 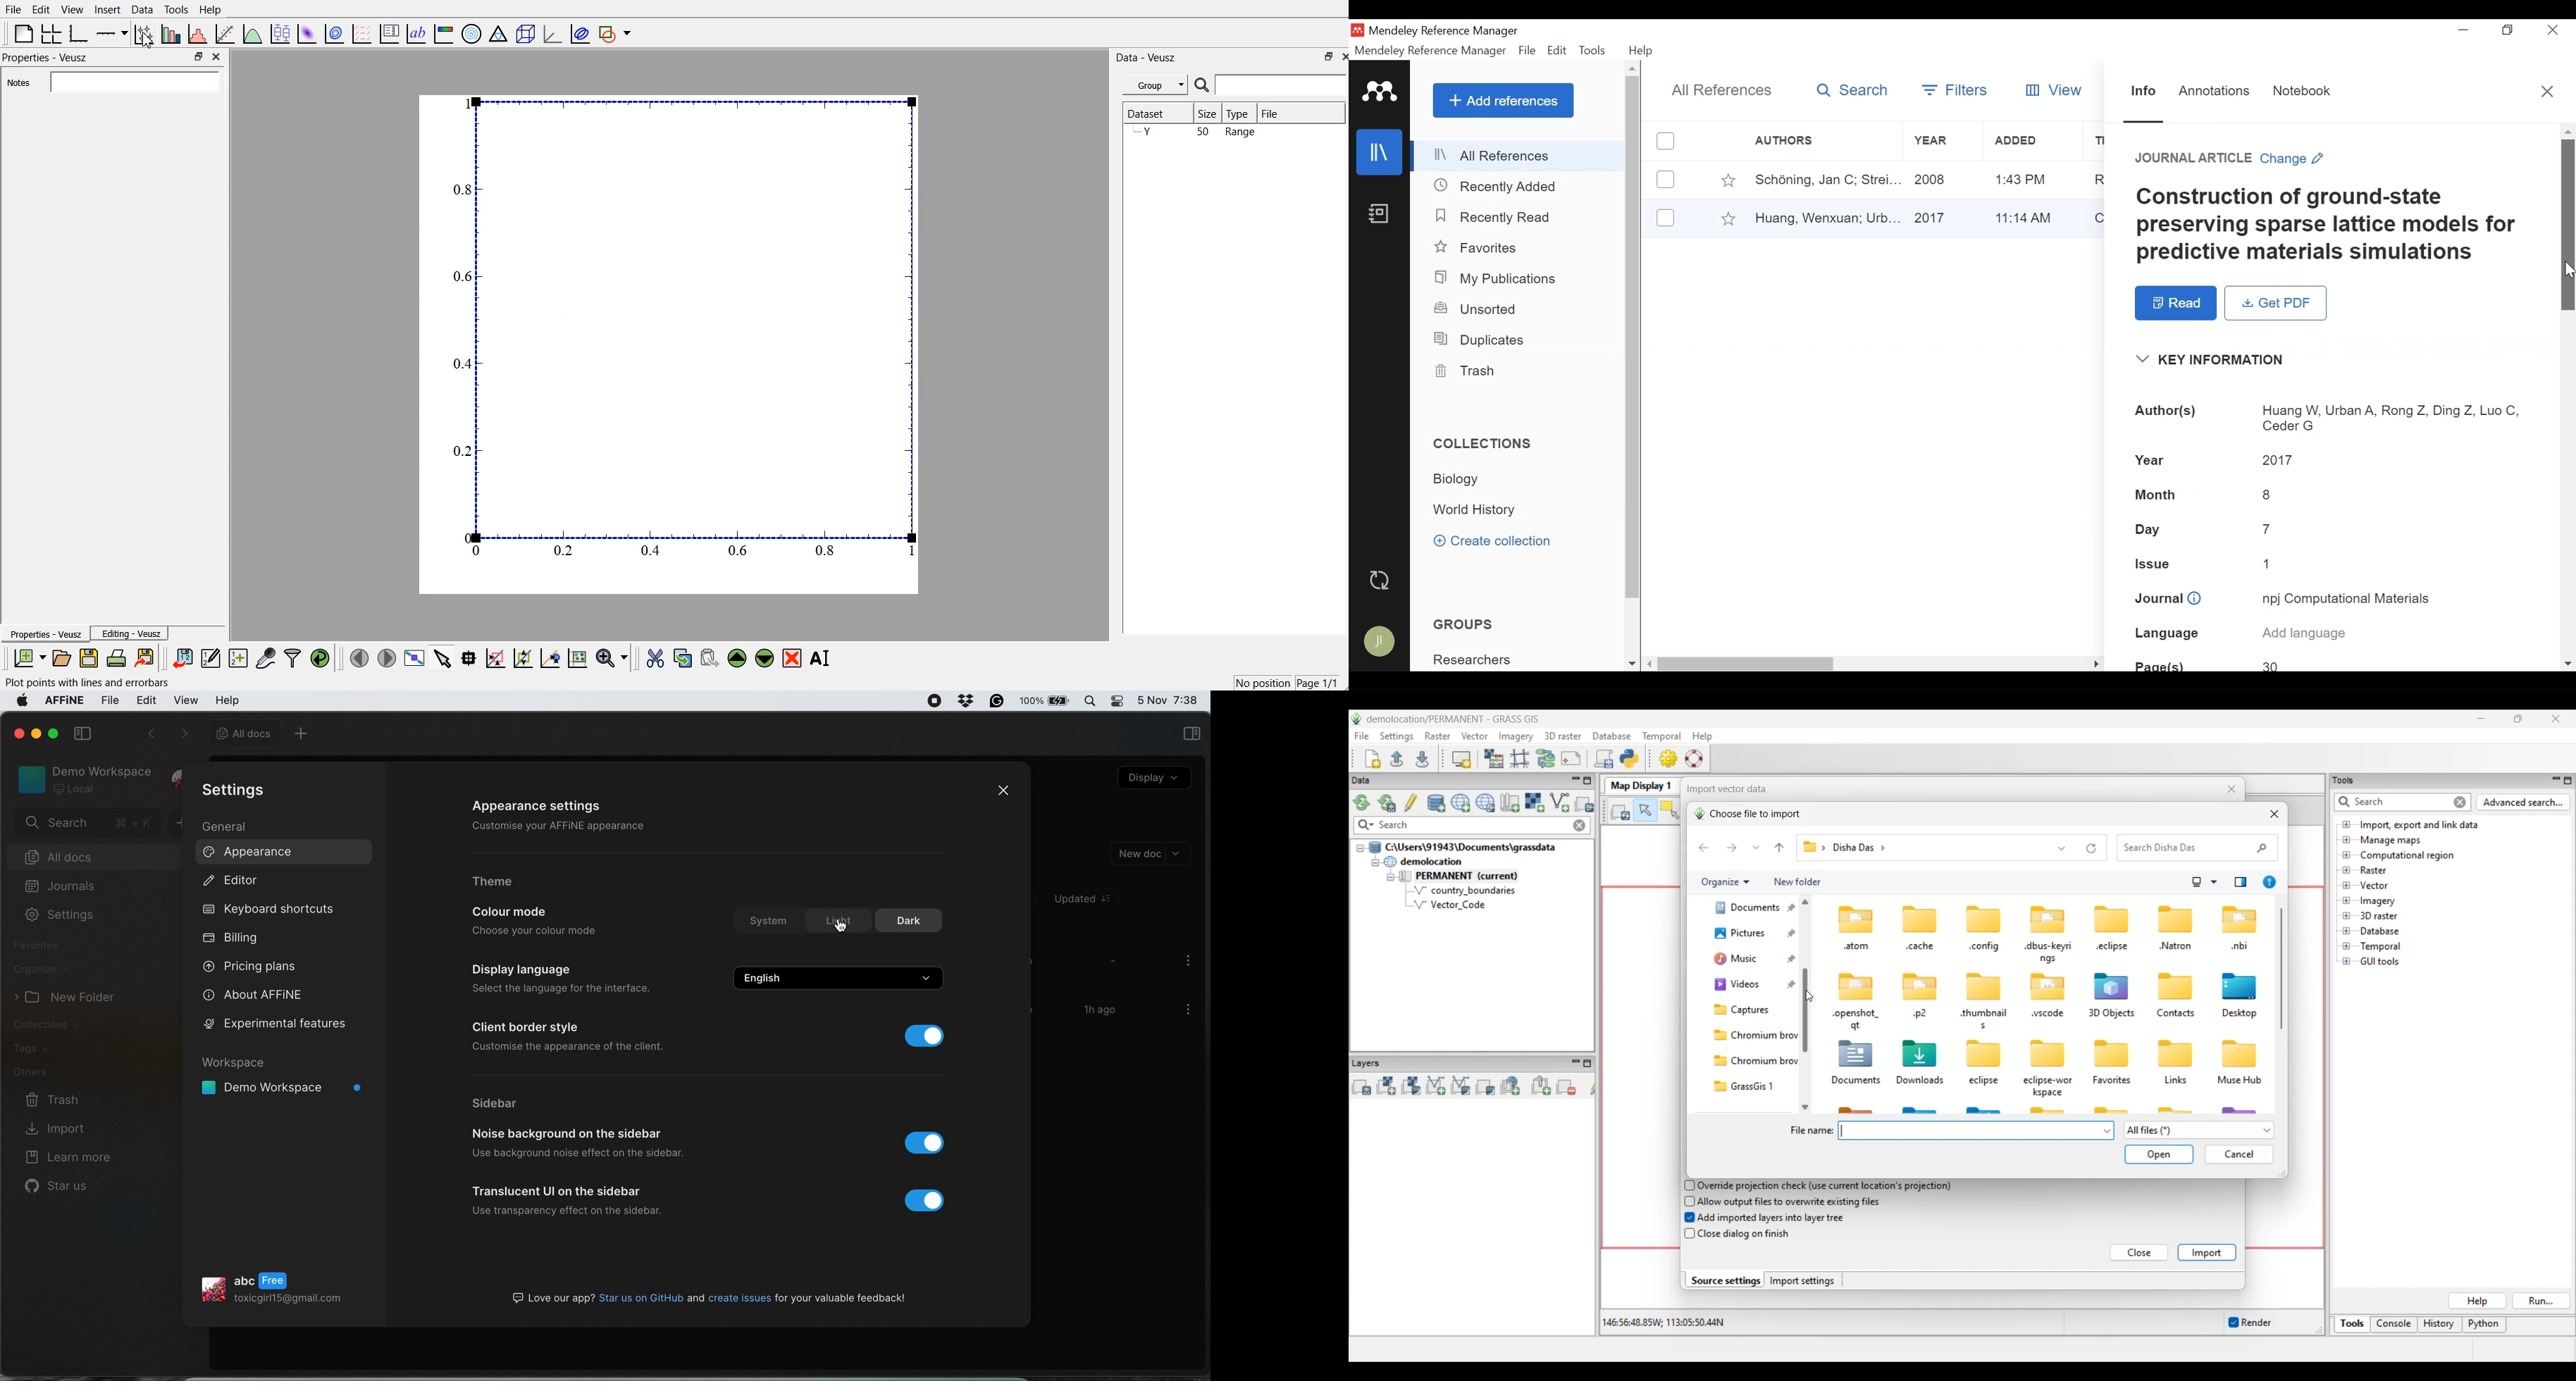 What do you see at coordinates (2232, 159) in the screenshot?
I see `Change Reference Type` at bounding box center [2232, 159].